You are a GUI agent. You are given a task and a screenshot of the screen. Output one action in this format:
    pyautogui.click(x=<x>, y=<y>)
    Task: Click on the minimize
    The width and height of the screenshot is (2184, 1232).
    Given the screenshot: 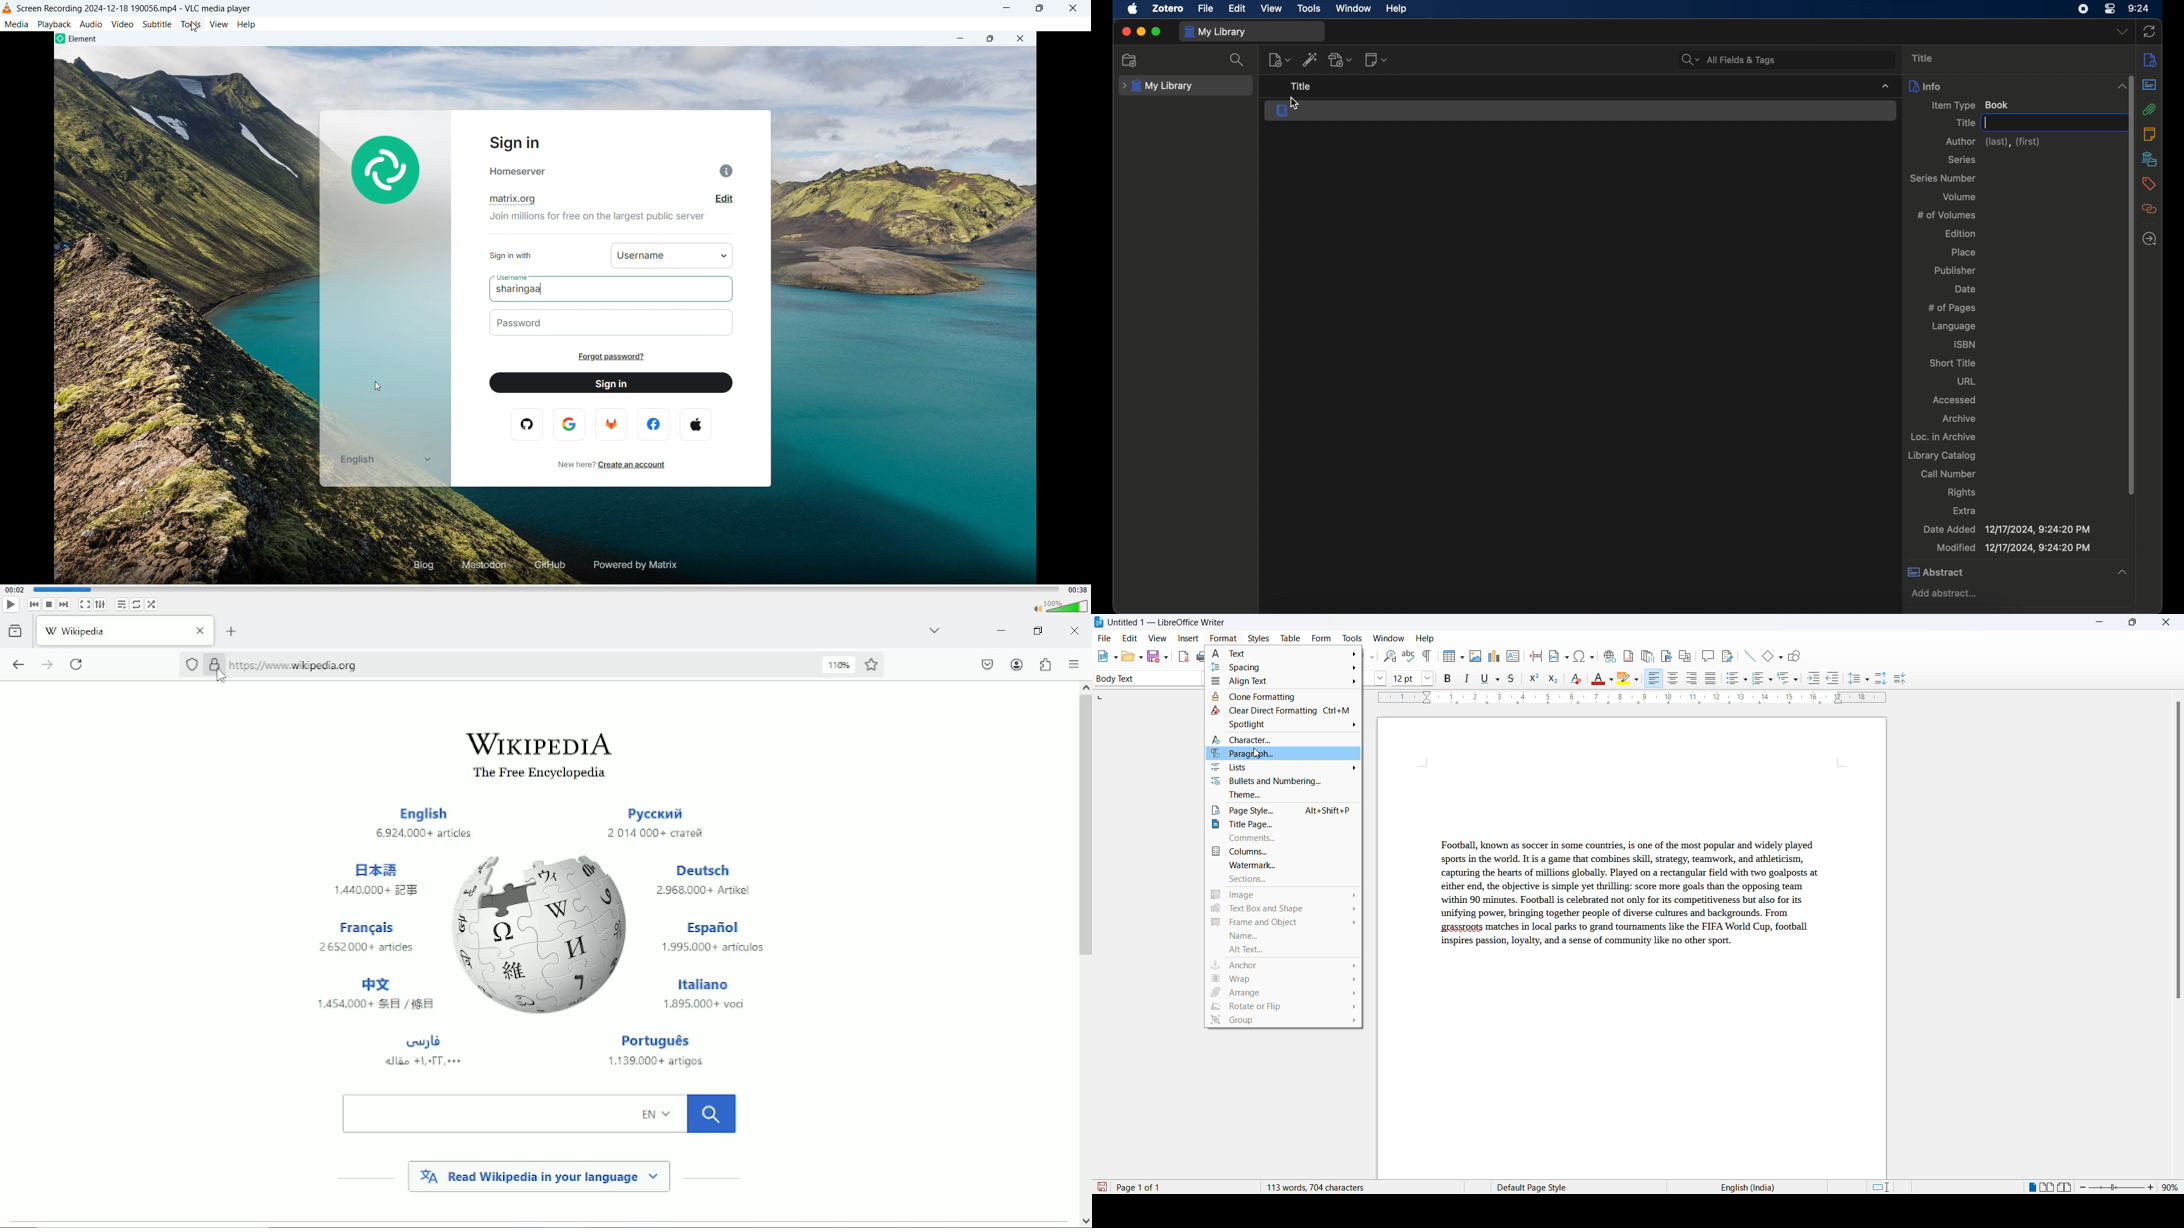 What is the action you would take?
    pyautogui.click(x=1005, y=7)
    